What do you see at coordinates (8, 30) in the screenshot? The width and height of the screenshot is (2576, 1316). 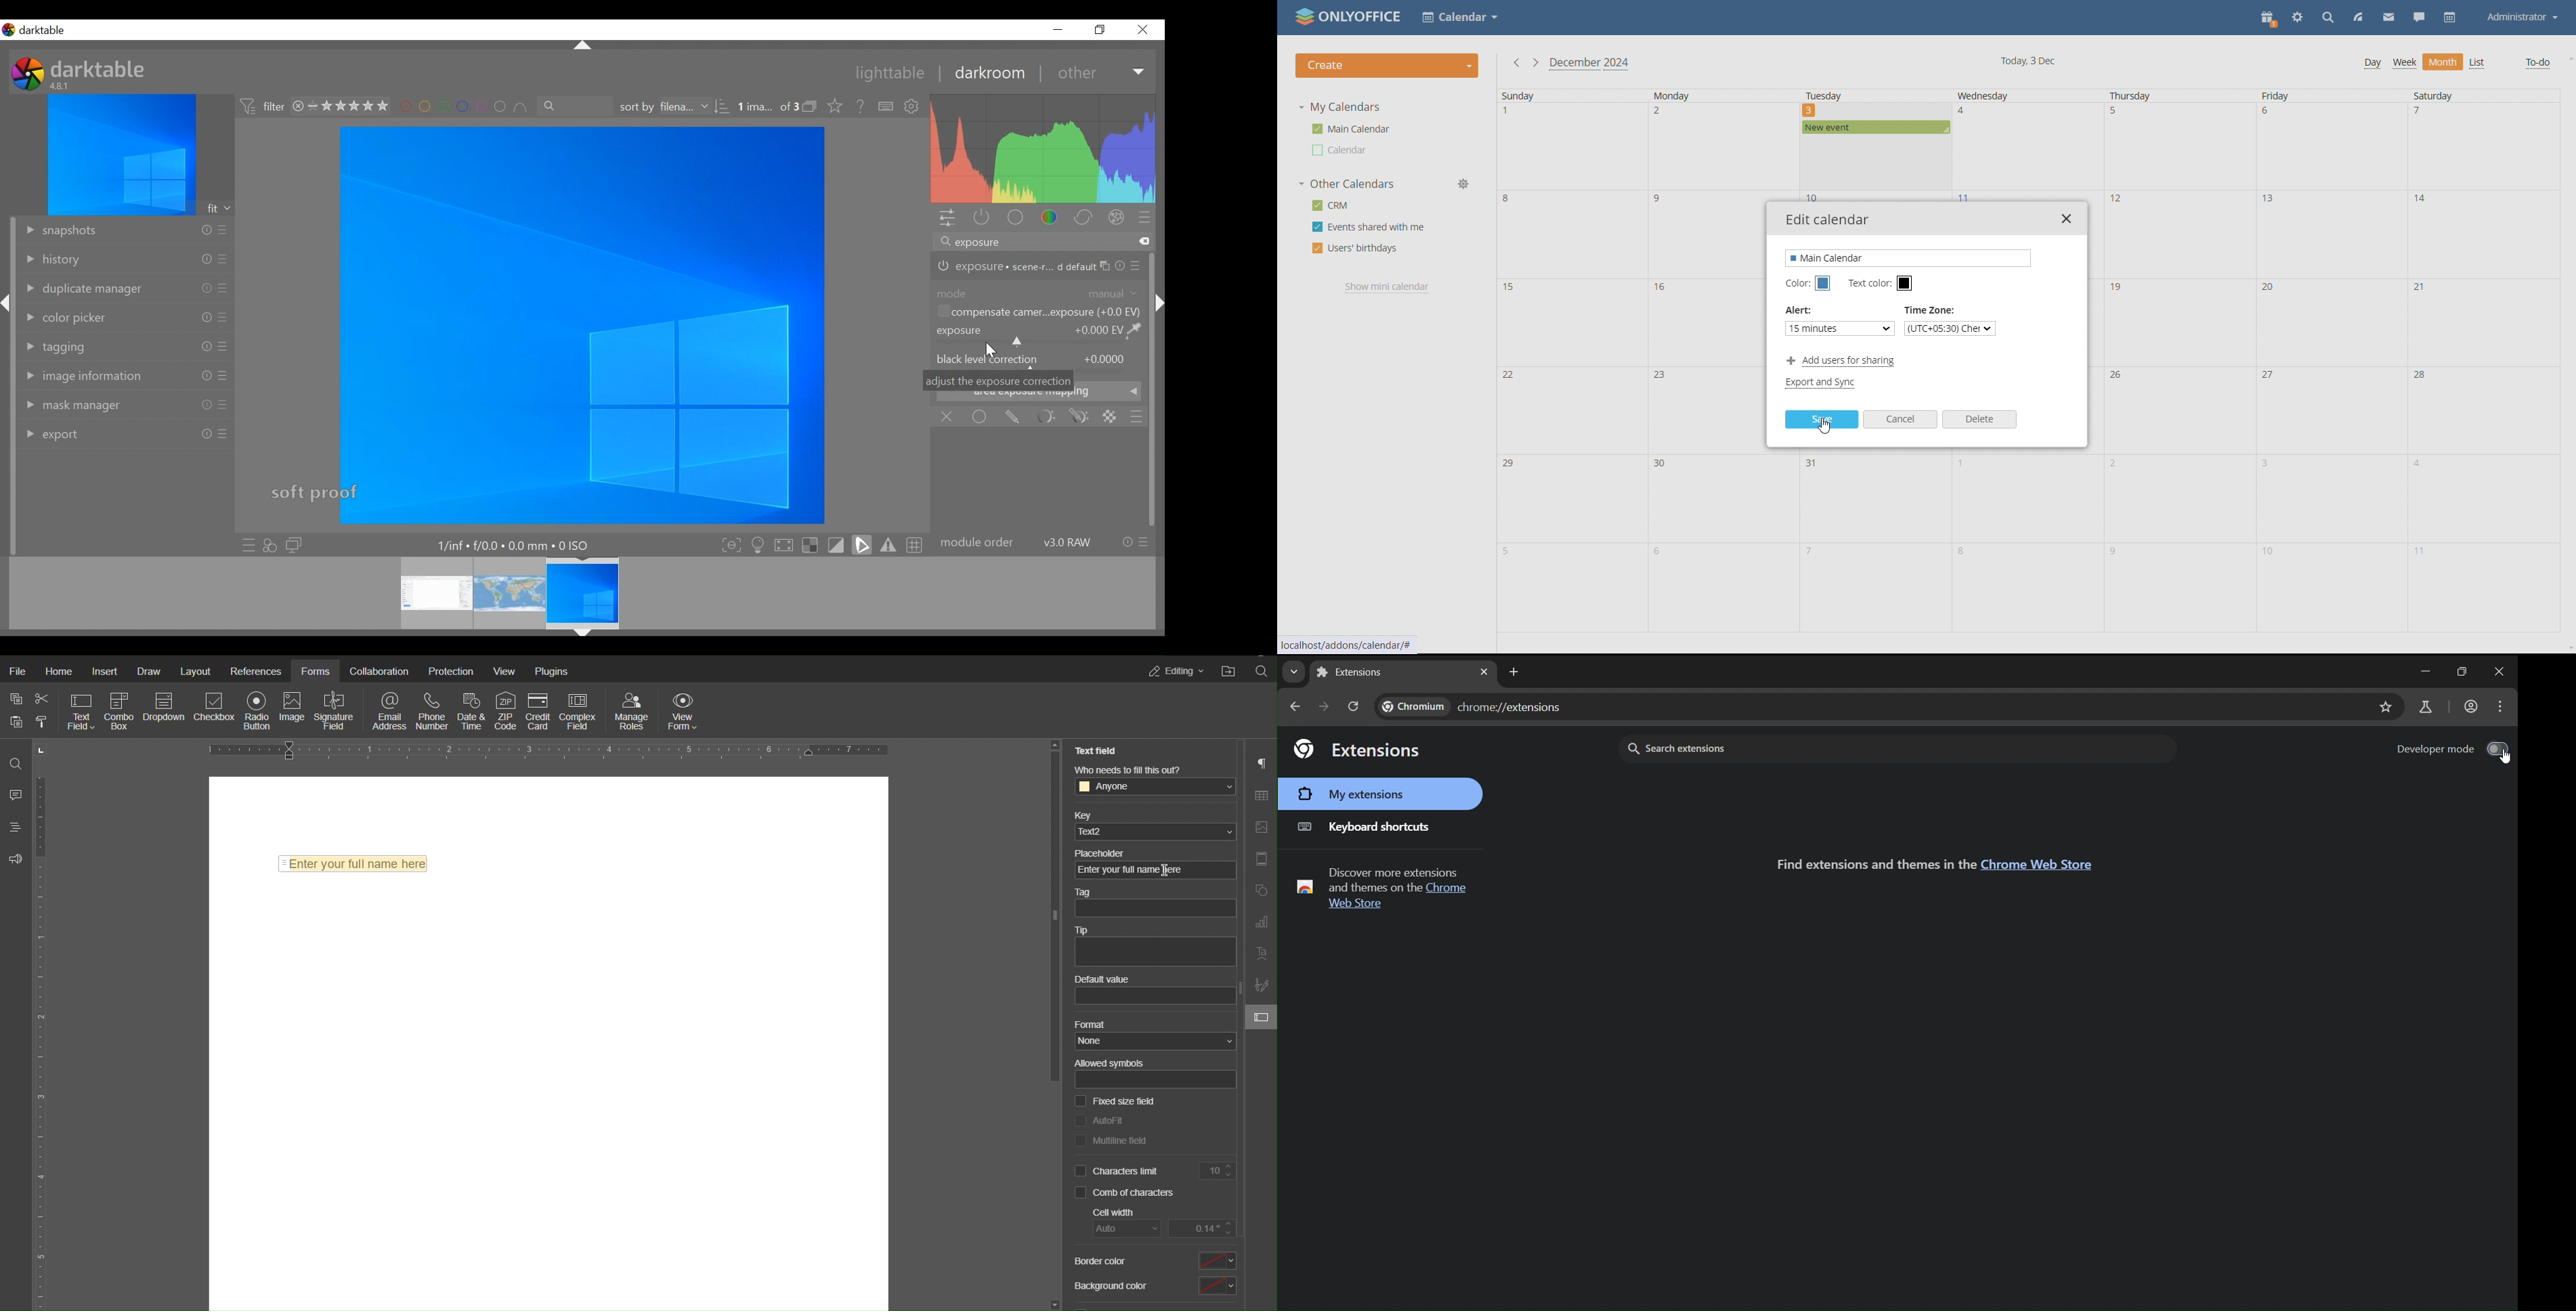 I see `logo` at bounding box center [8, 30].